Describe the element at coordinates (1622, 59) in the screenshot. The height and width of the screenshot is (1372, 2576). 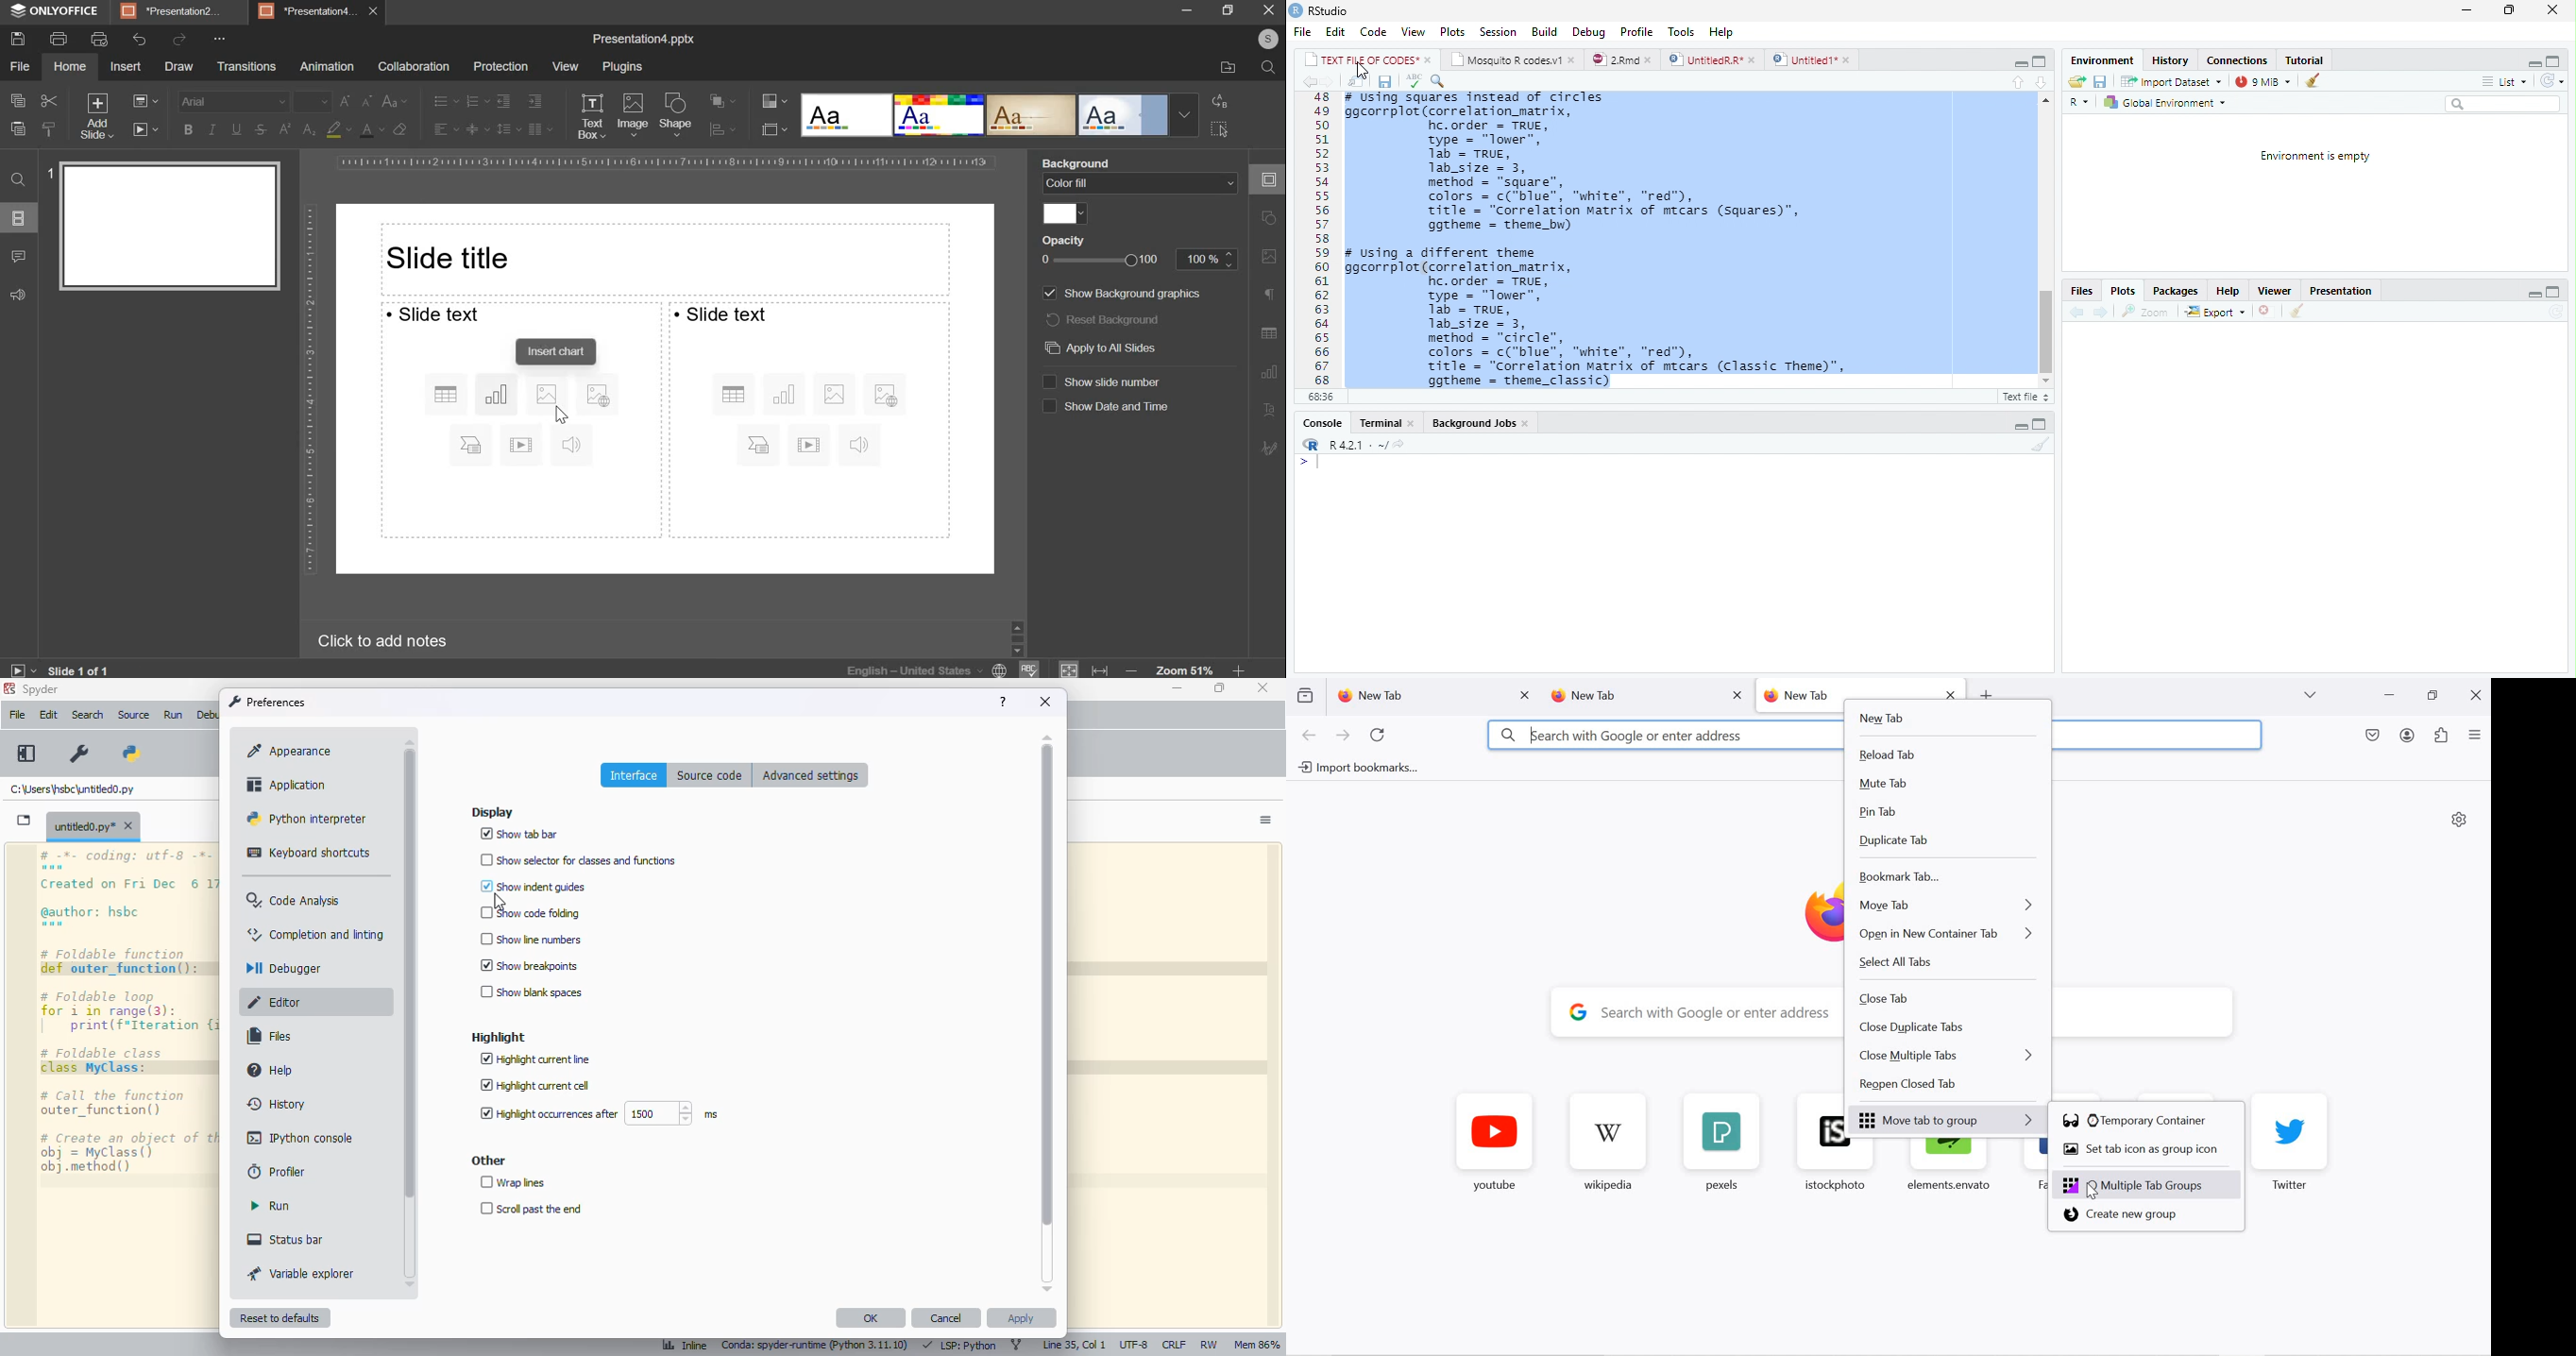
I see `2rmd` at that location.